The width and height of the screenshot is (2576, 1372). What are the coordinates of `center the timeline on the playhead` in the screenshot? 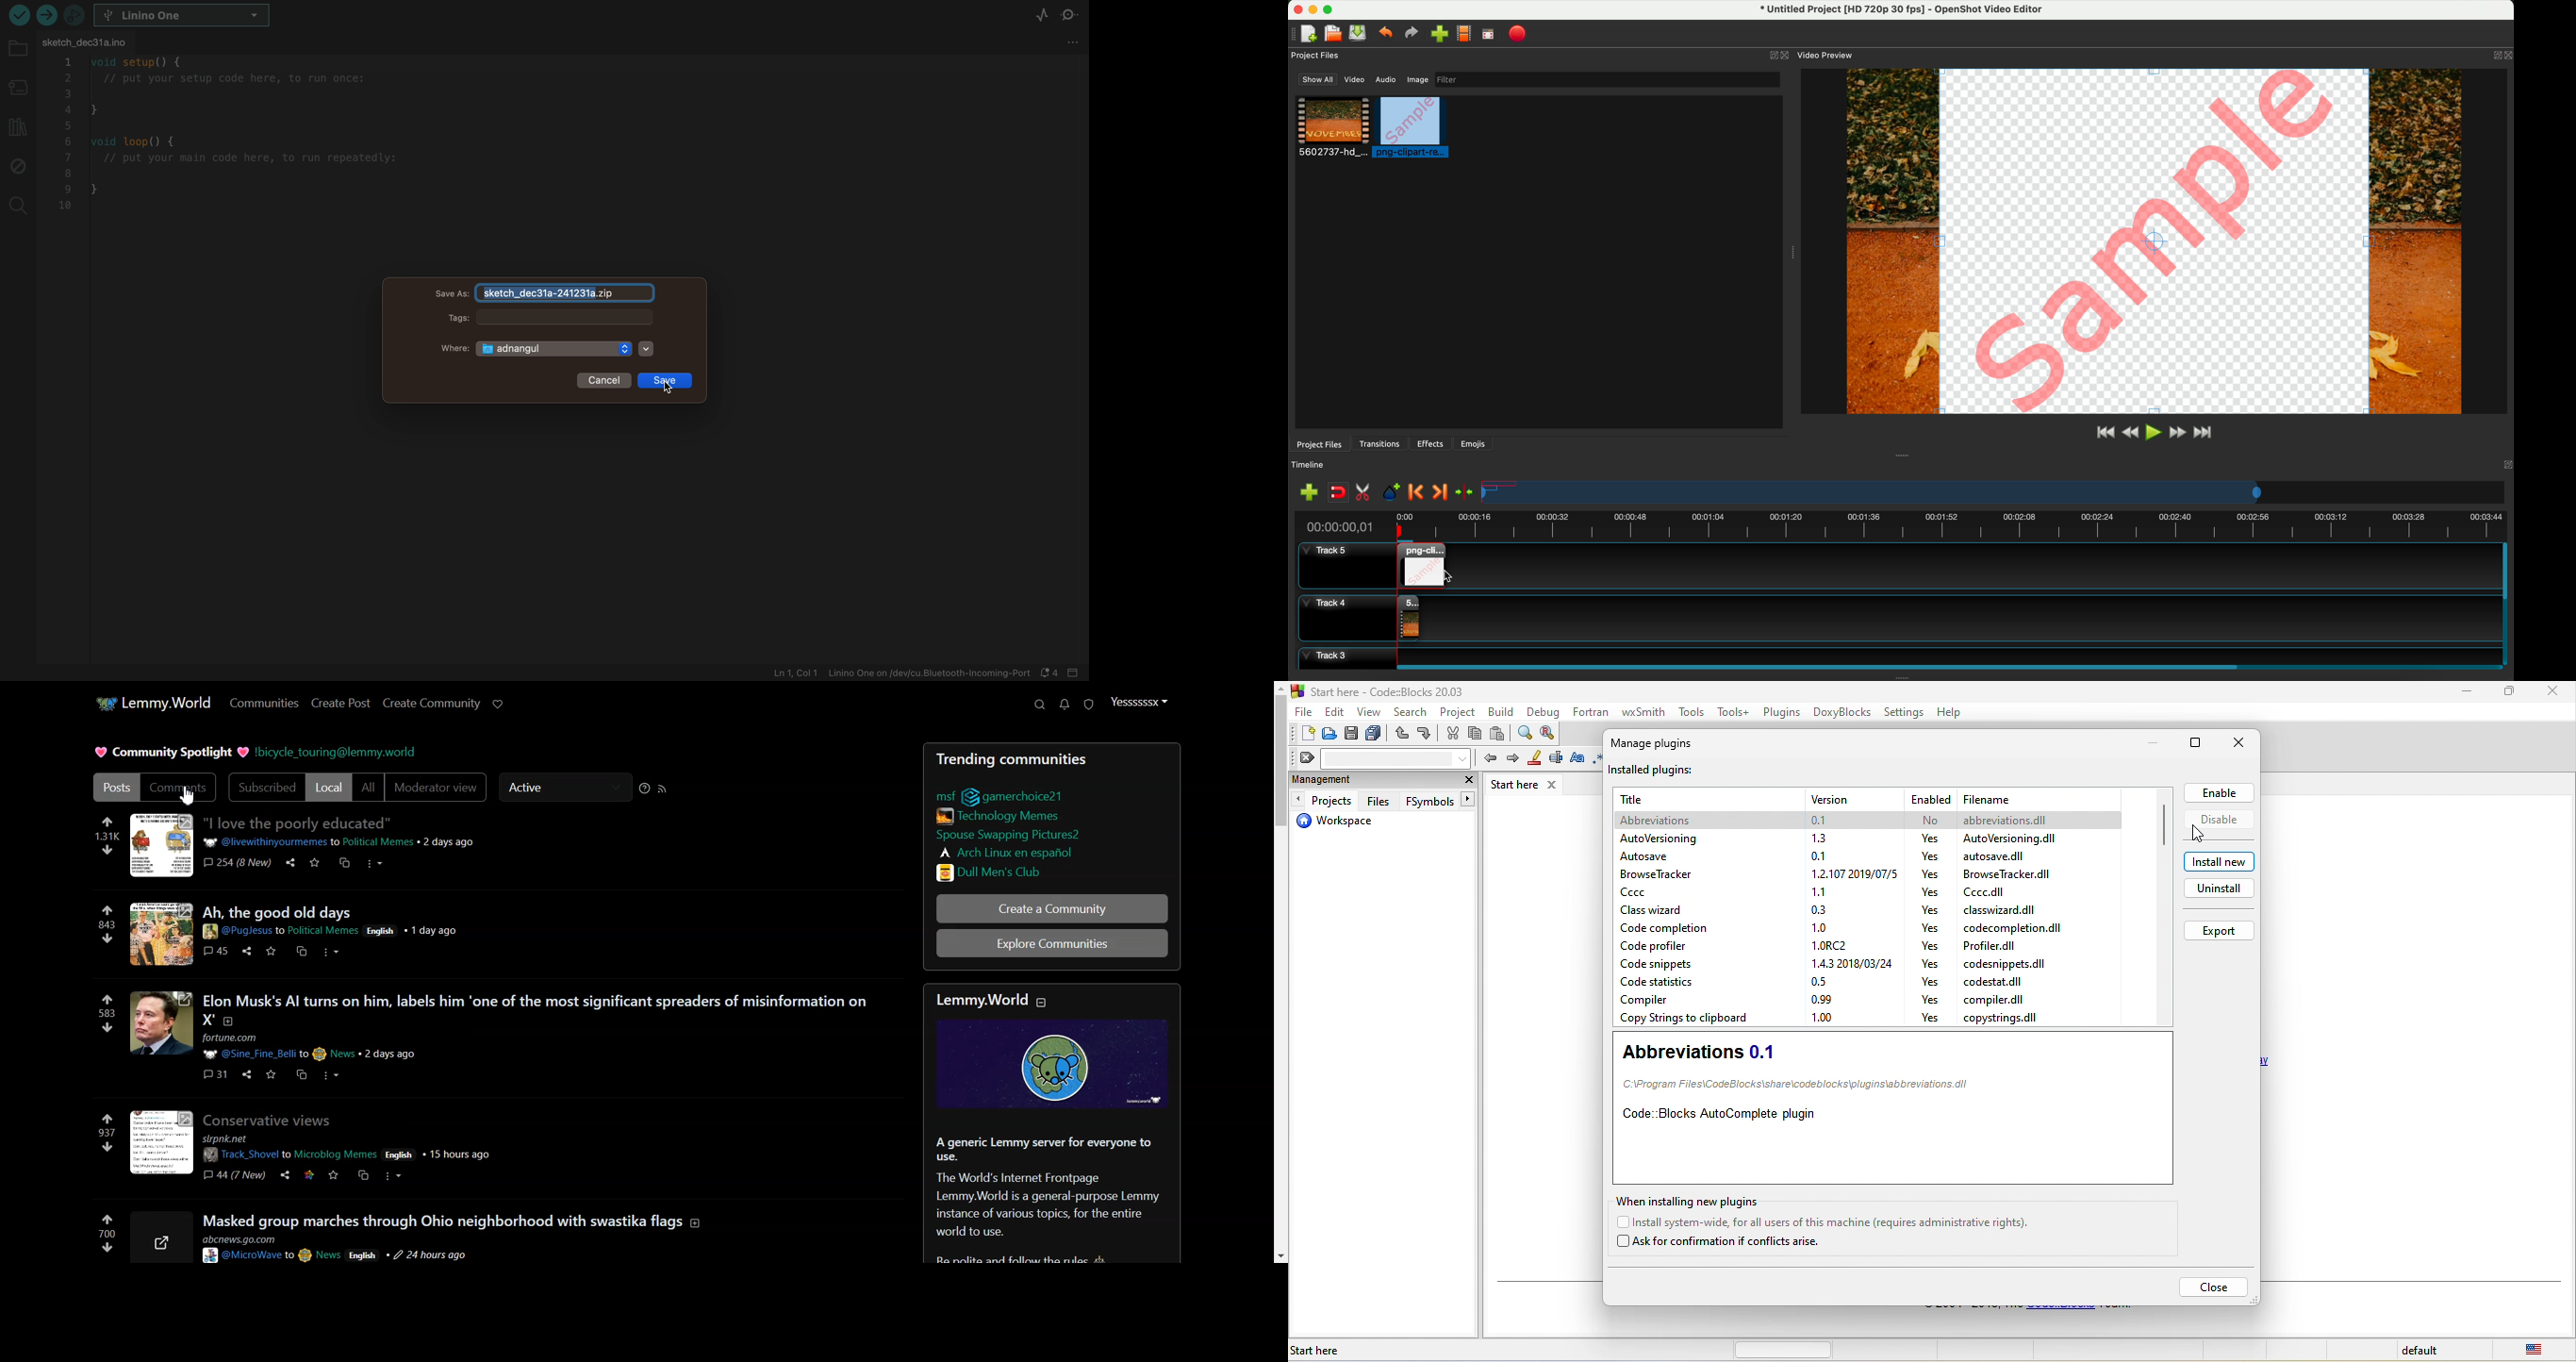 It's located at (1463, 492).